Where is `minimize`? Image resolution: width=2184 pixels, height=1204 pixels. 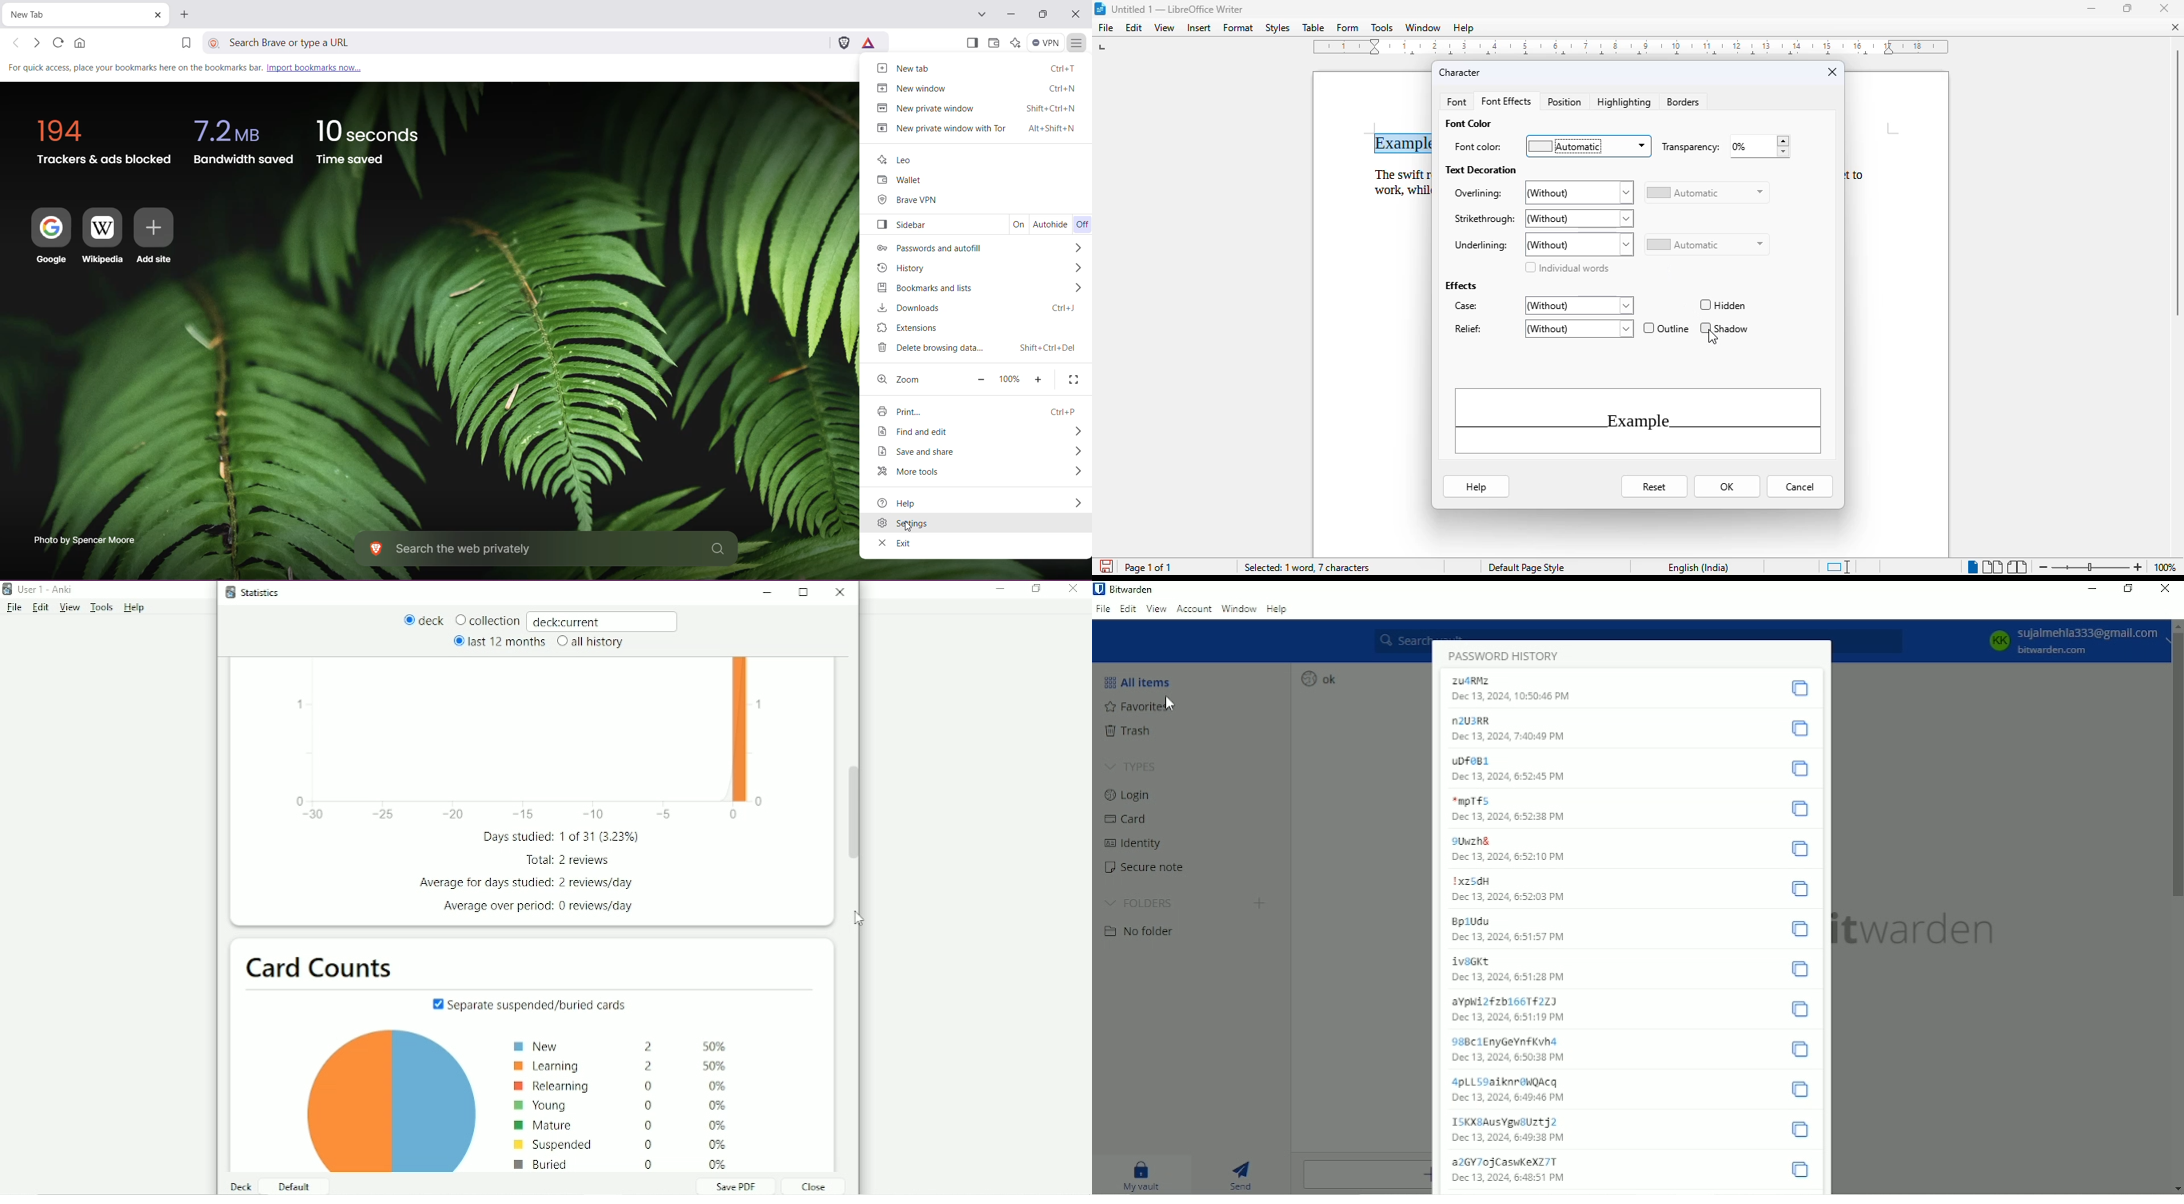
minimize is located at coordinates (2092, 9).